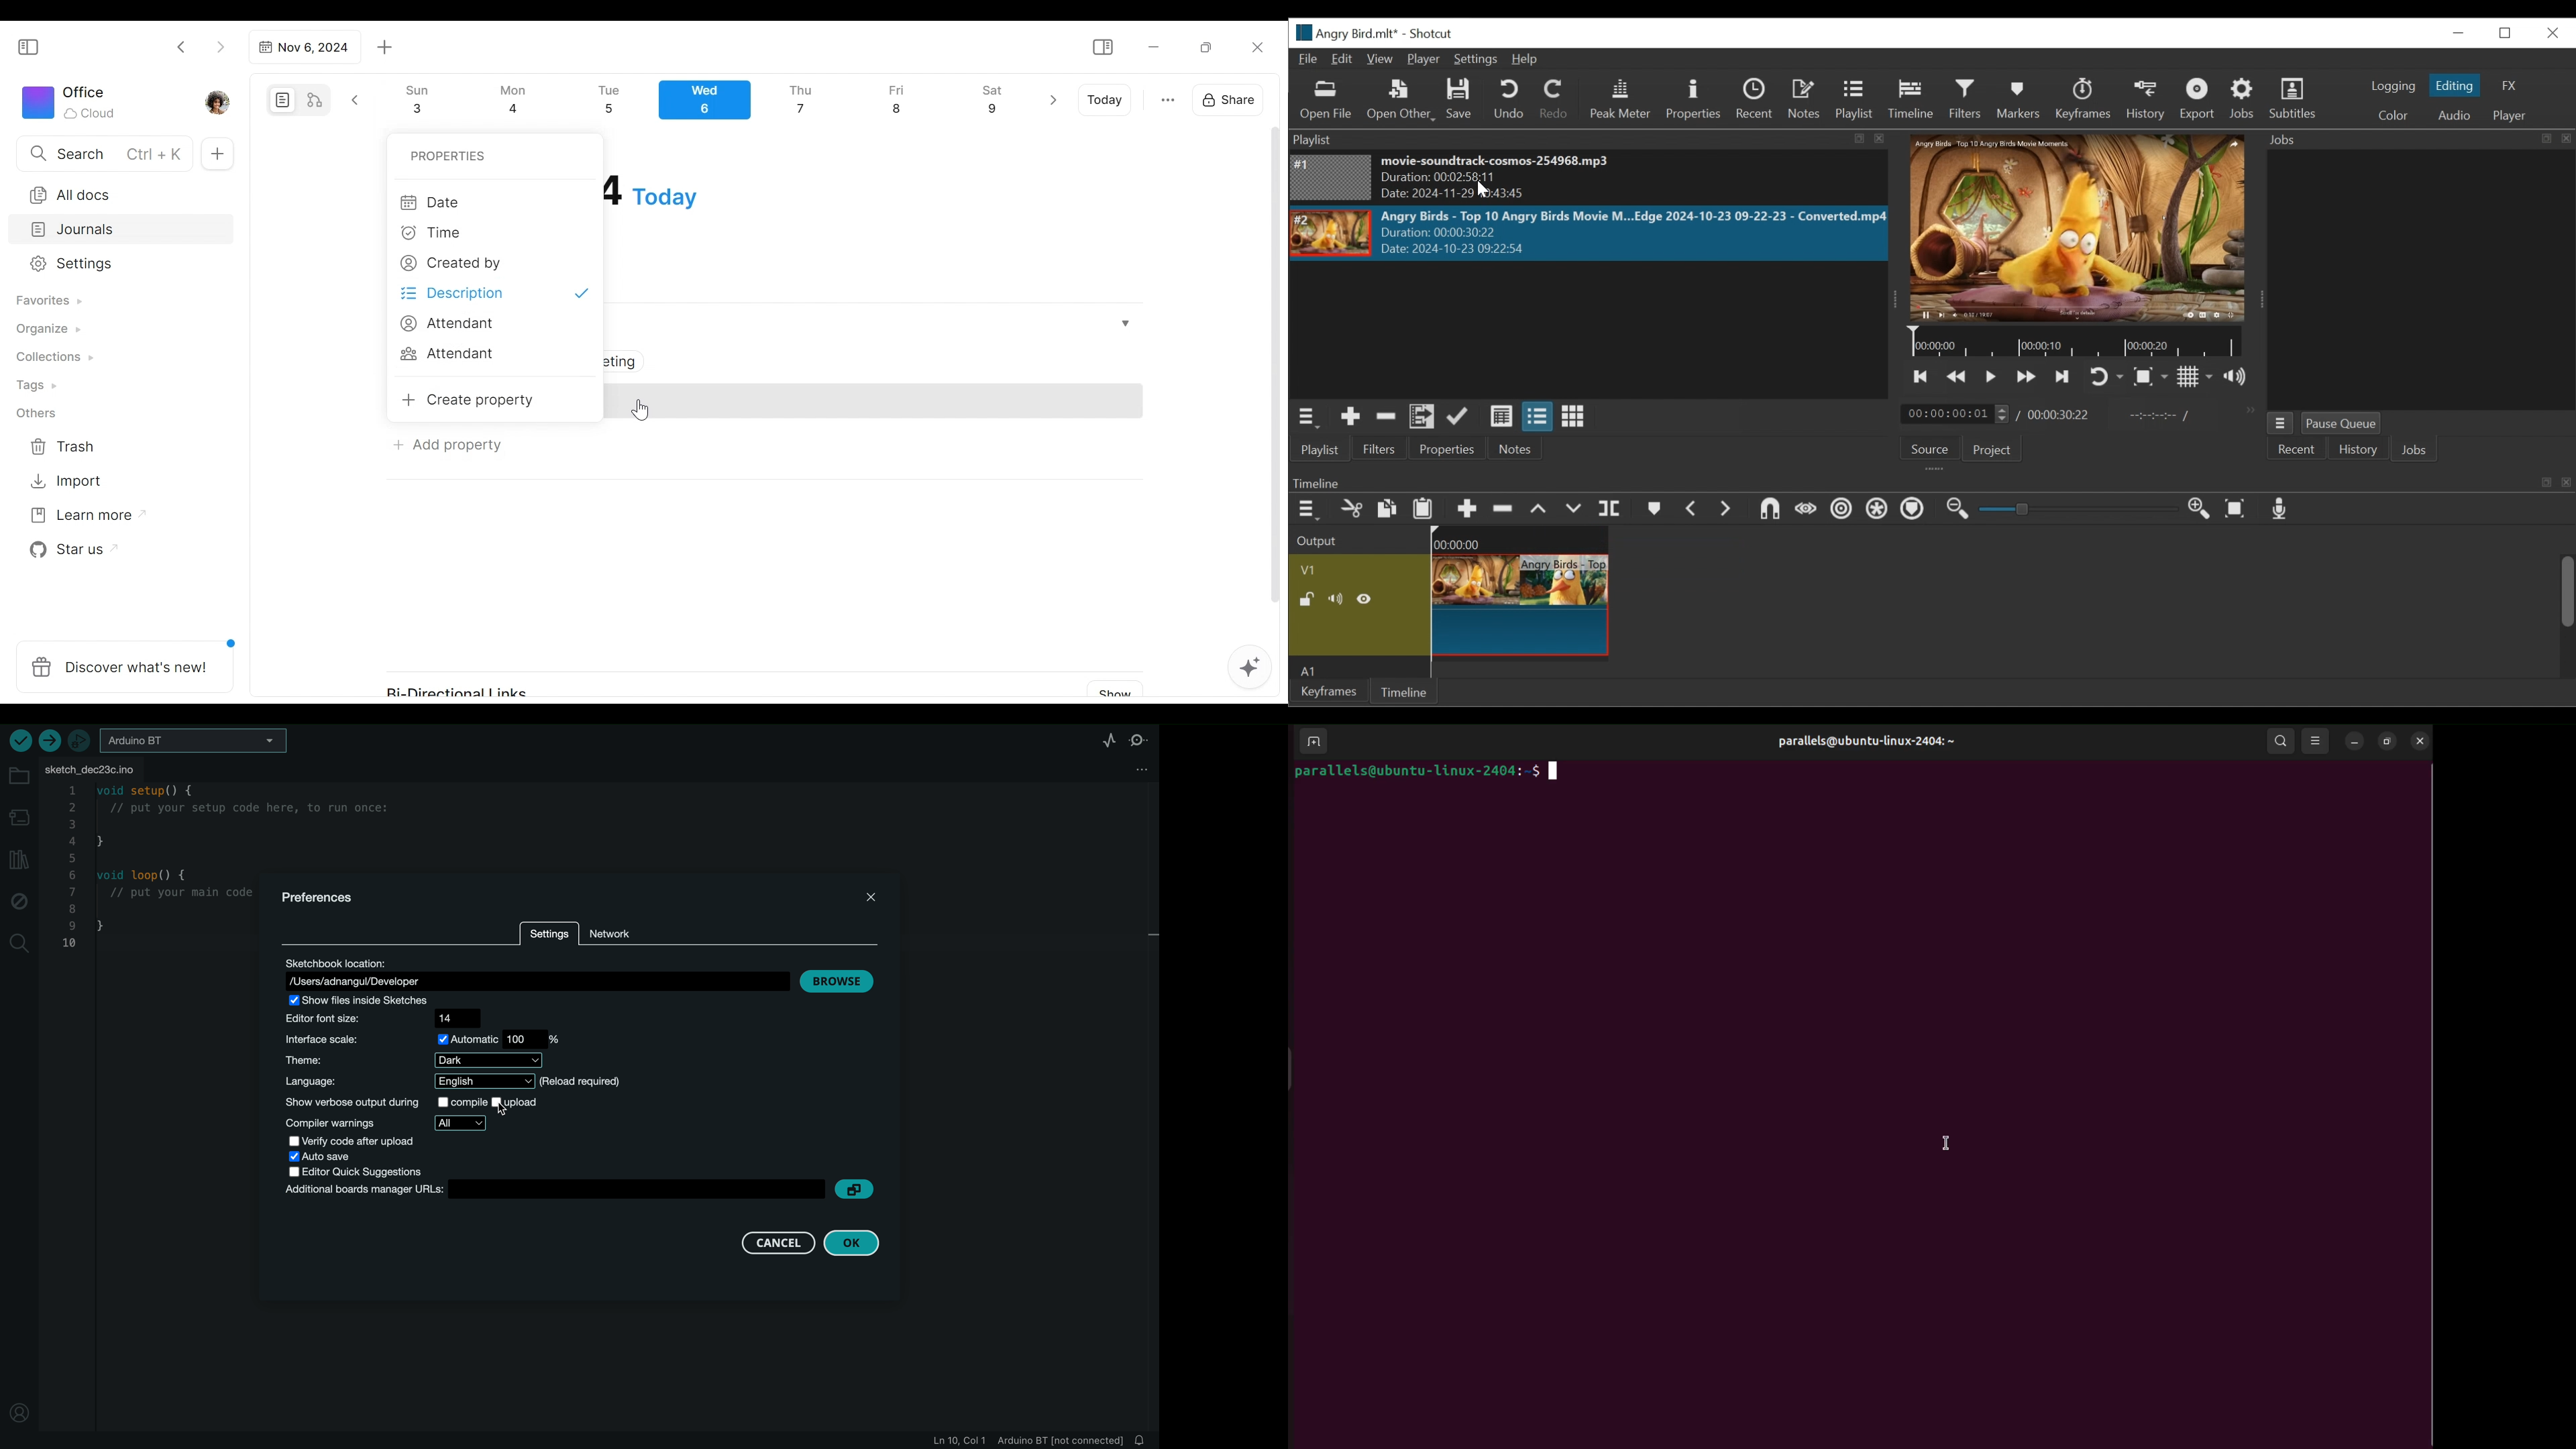 The width and height of the screenshot is (2576, 1456). Describe the element at coordinates (368, 1001) in the screenshot. I see `show files` at that location.